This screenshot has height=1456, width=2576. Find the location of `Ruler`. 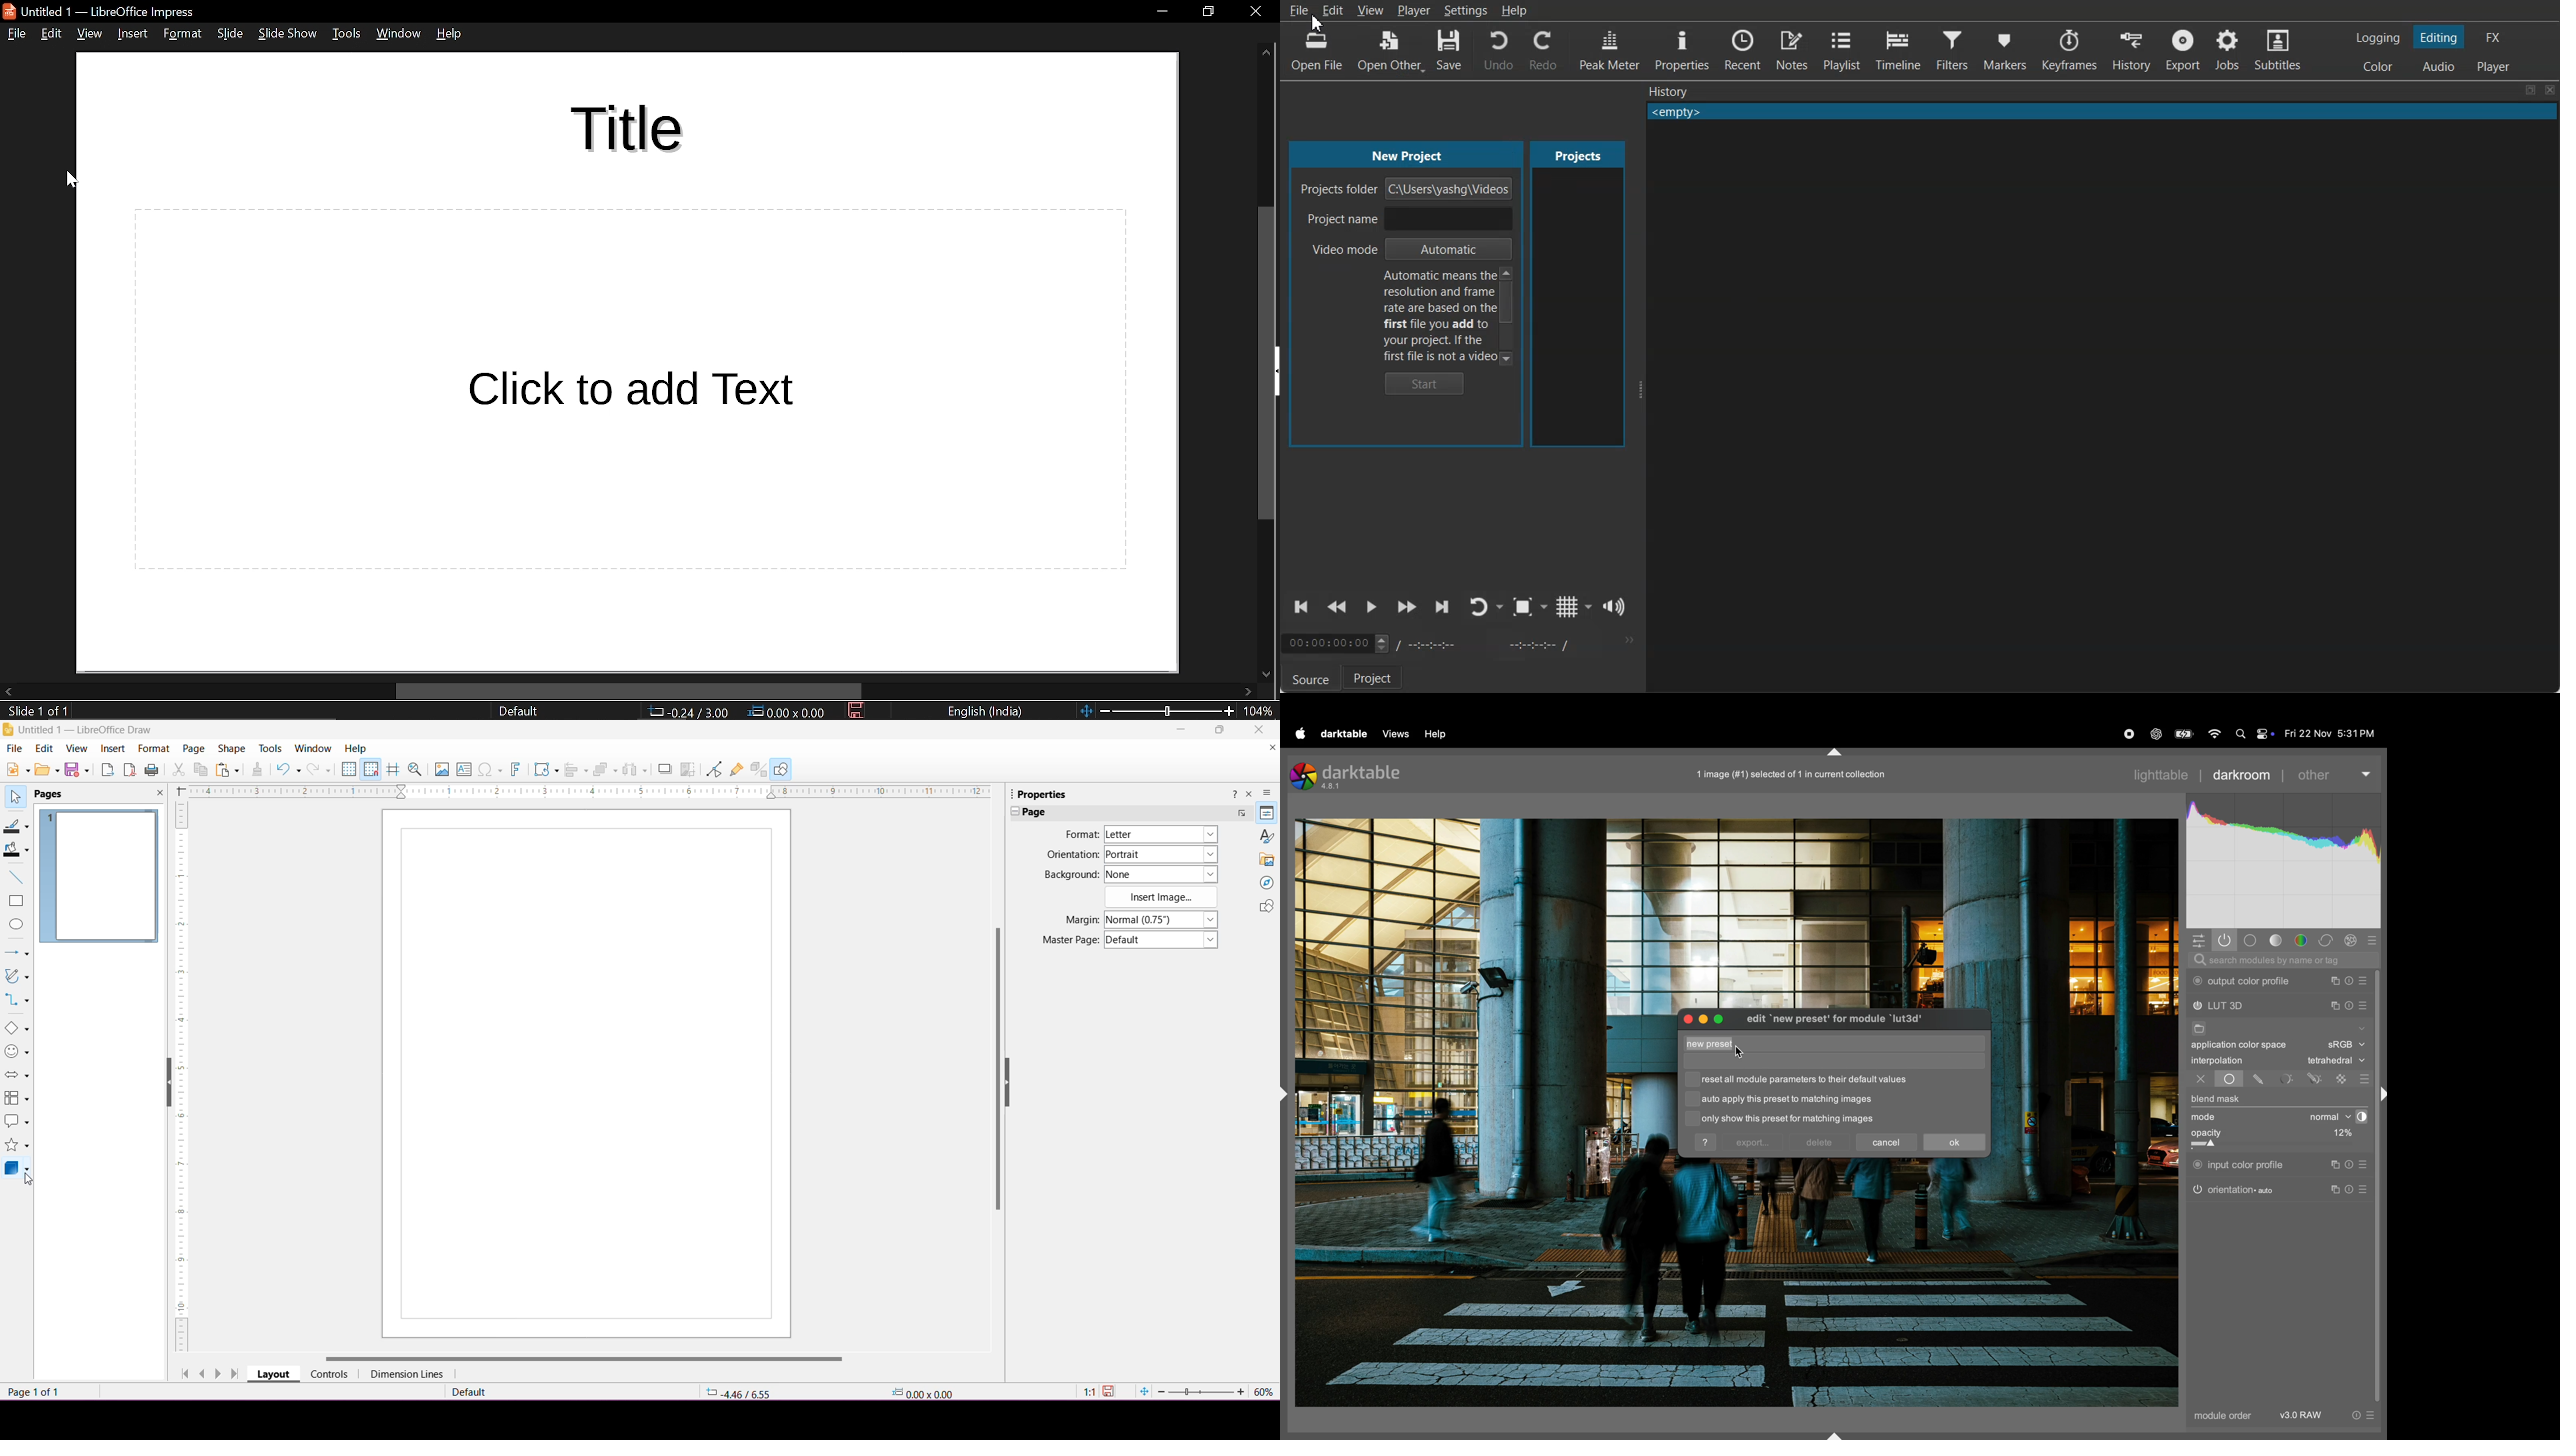

Ruler is located at coordinates (585, 791).